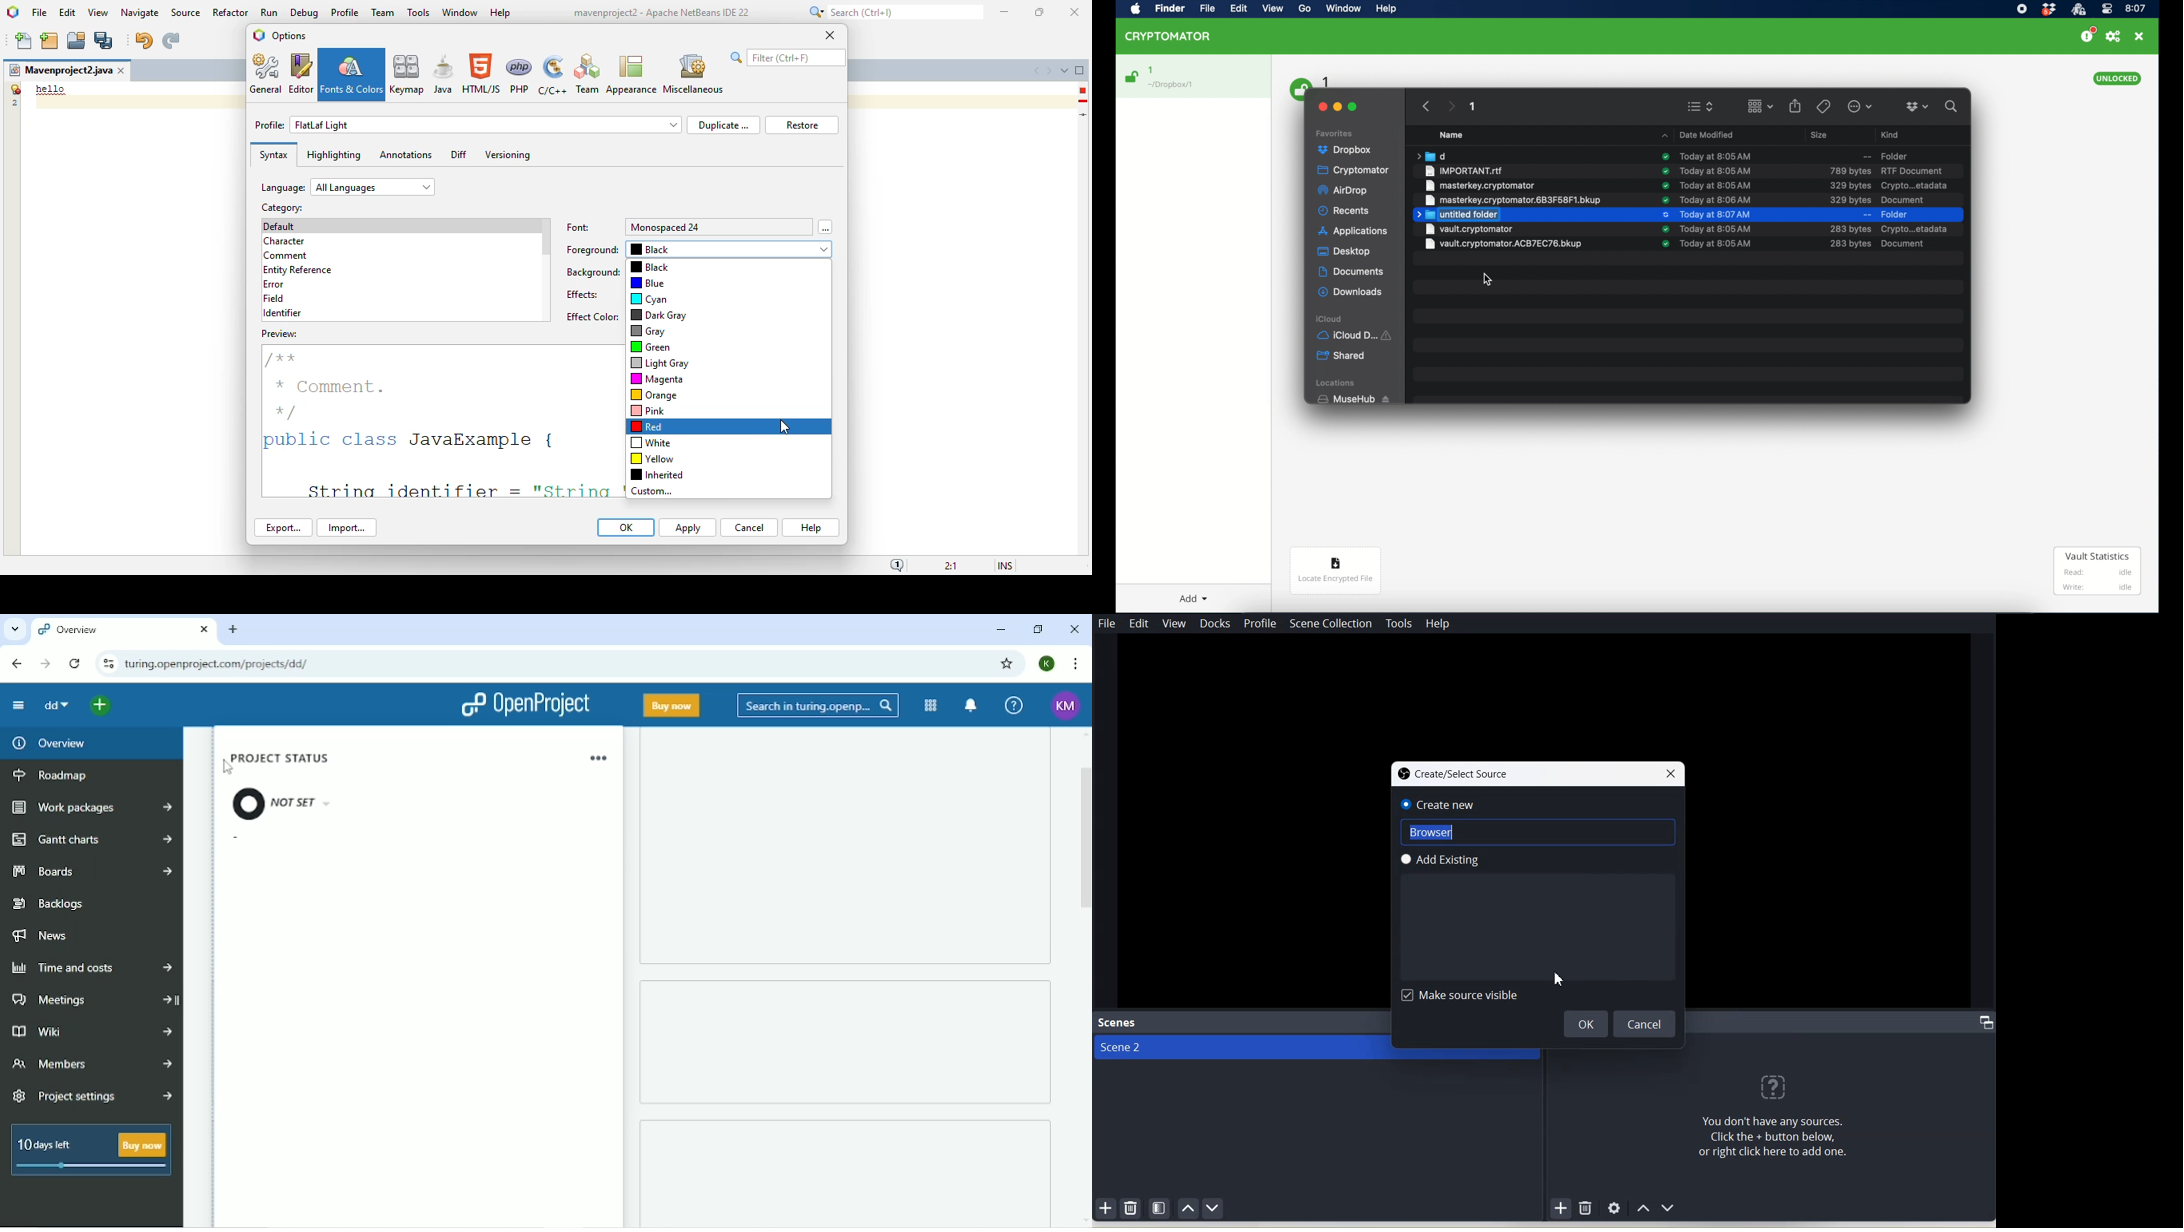  I want to click on New tab, so click(233, 629).